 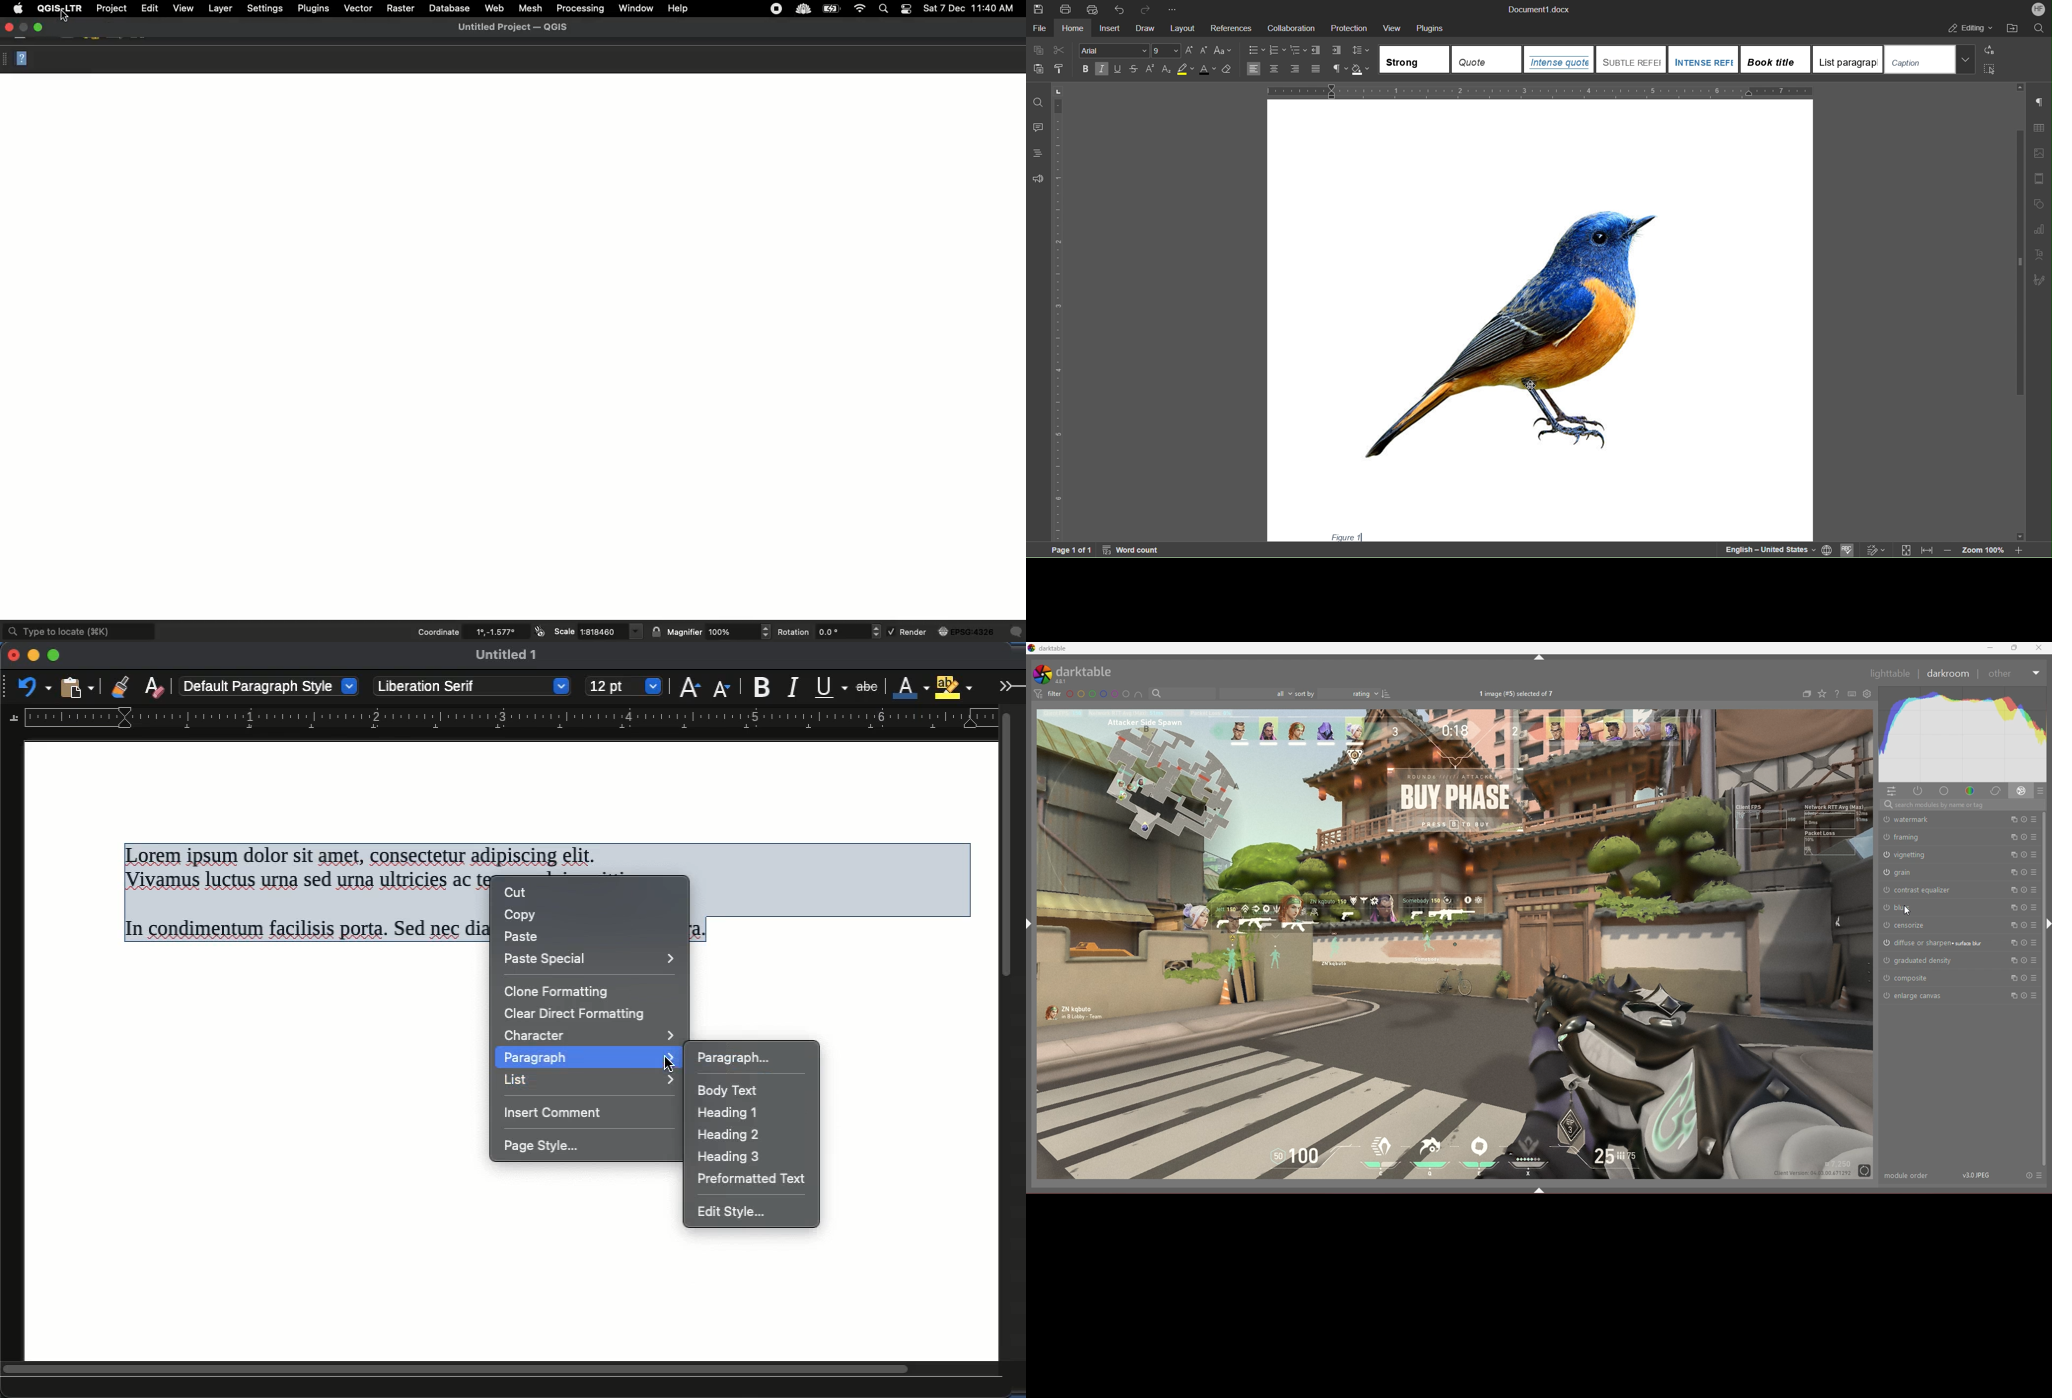 What do you see at coordinates (1101, 69) in the screenshot?
I see `Italic` at bounding box center [1101, 69].